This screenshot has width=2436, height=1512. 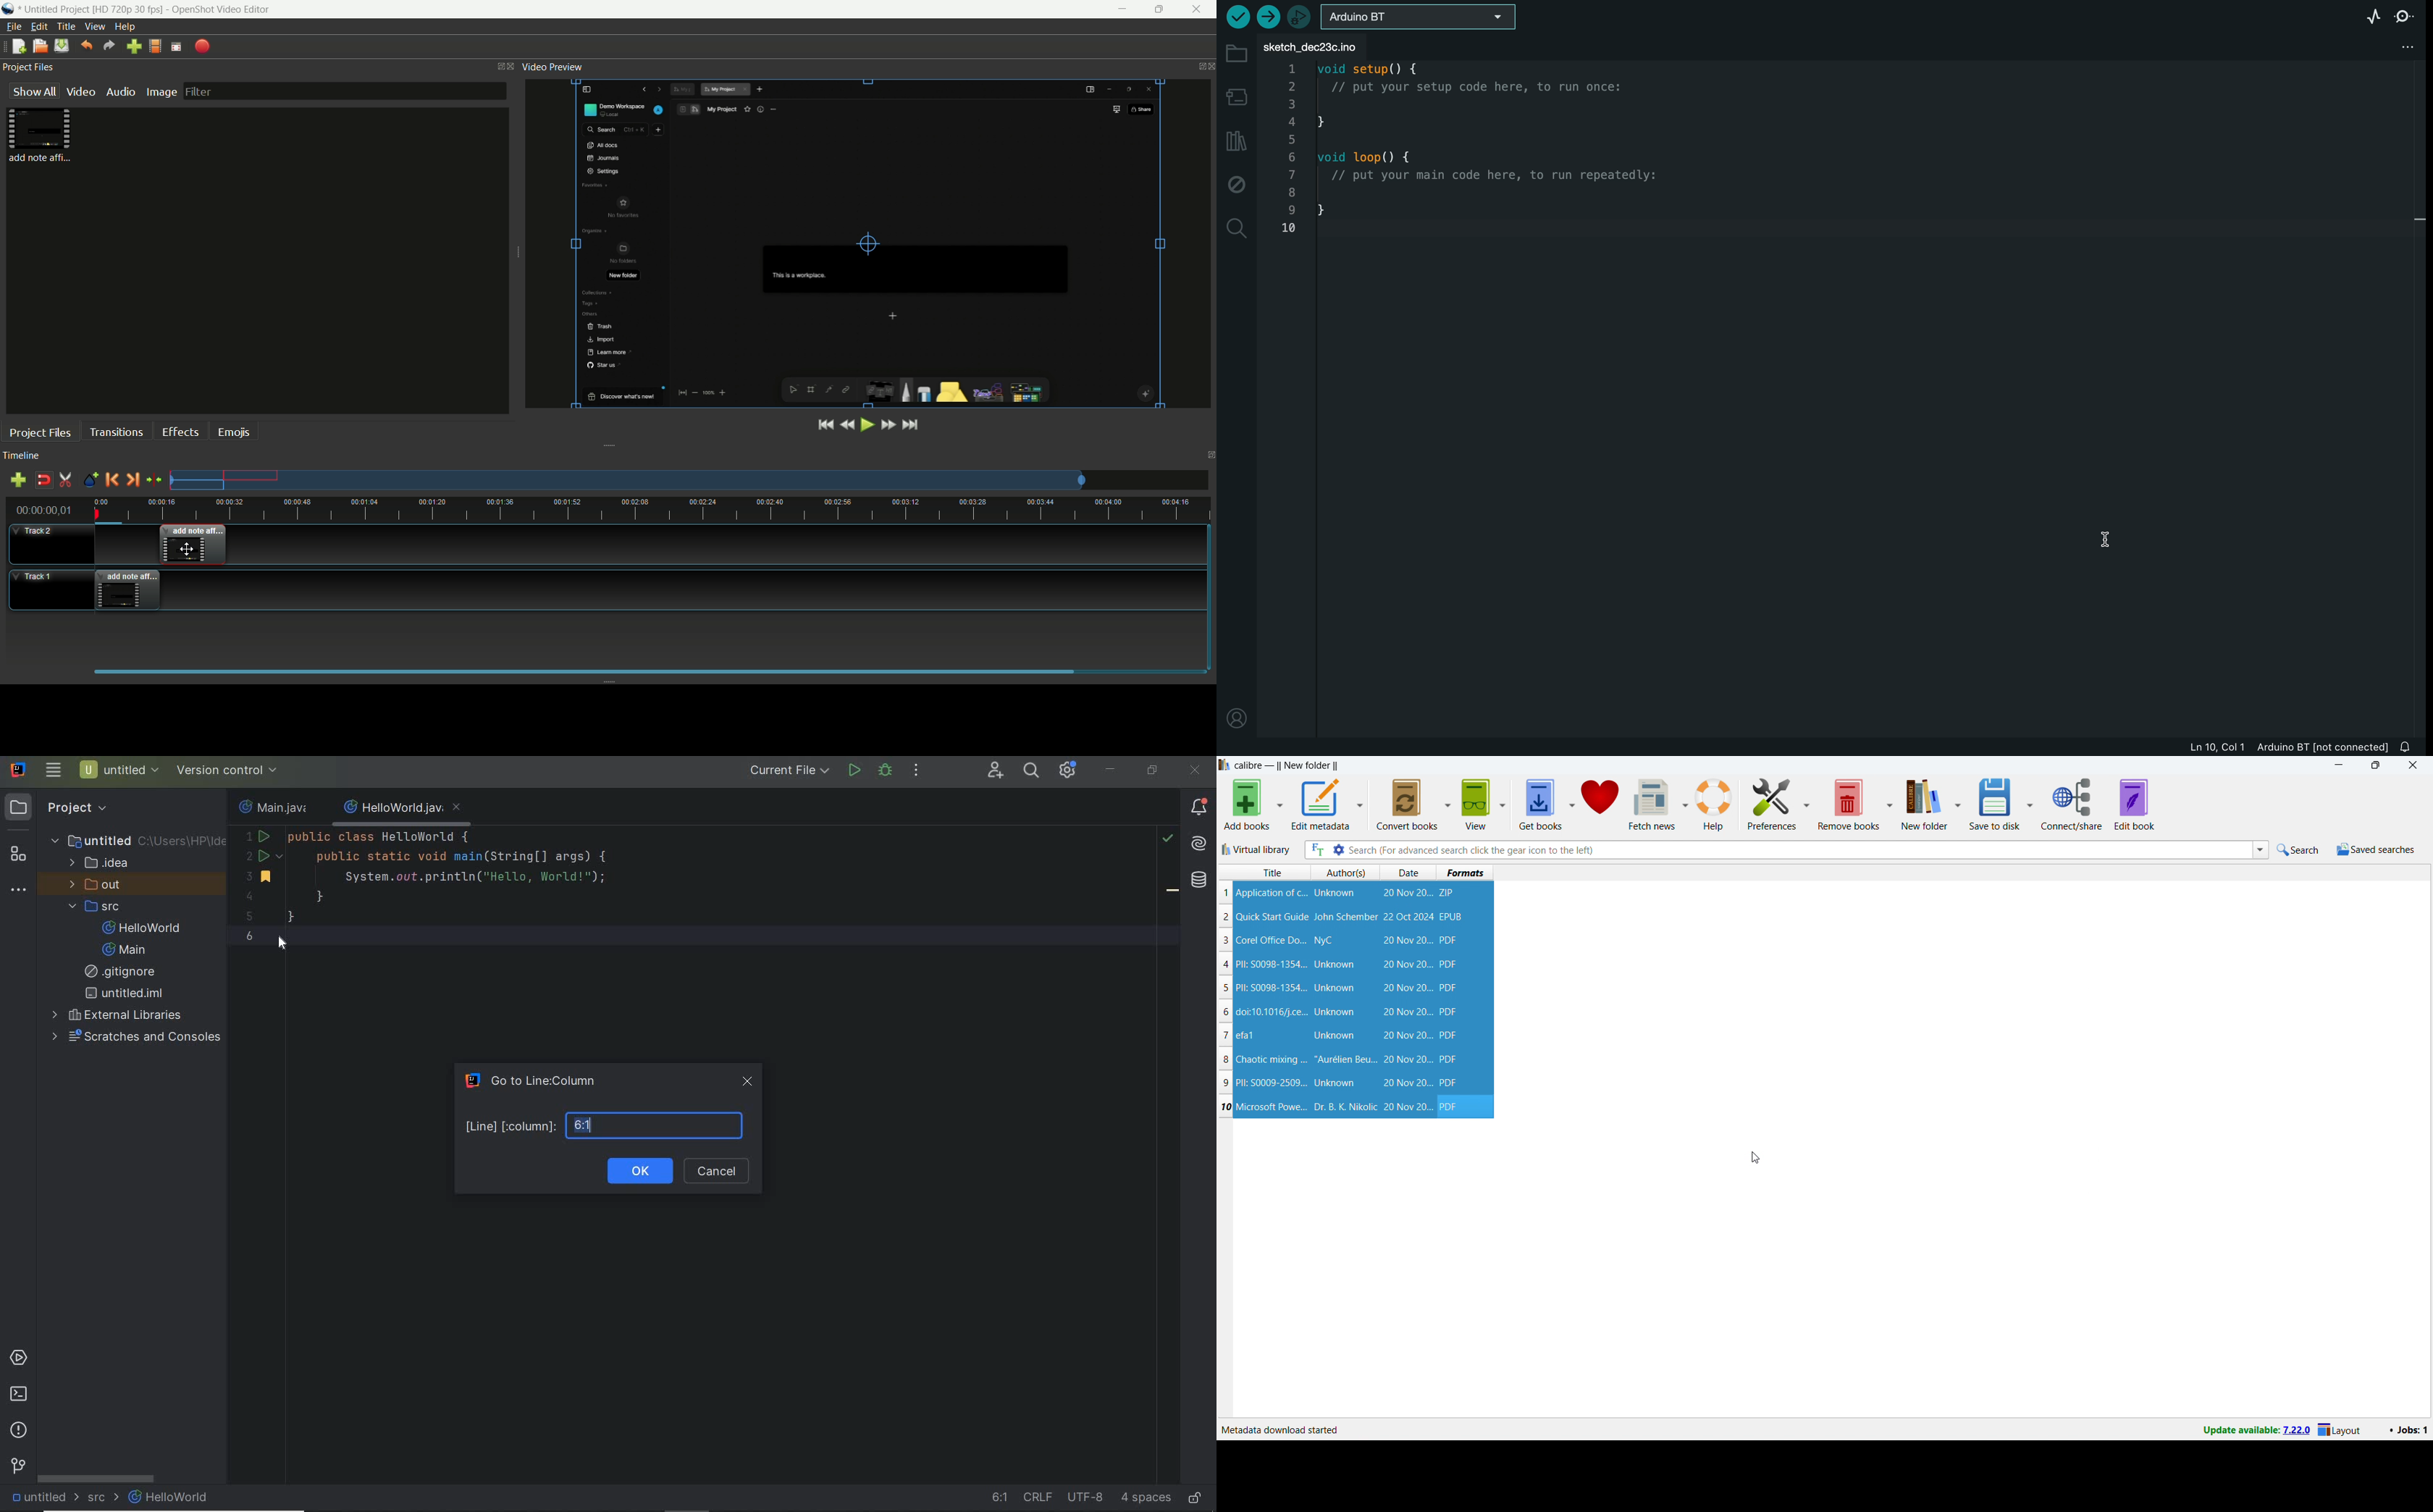 I want to click on debug, so click(x=1237, y=186).